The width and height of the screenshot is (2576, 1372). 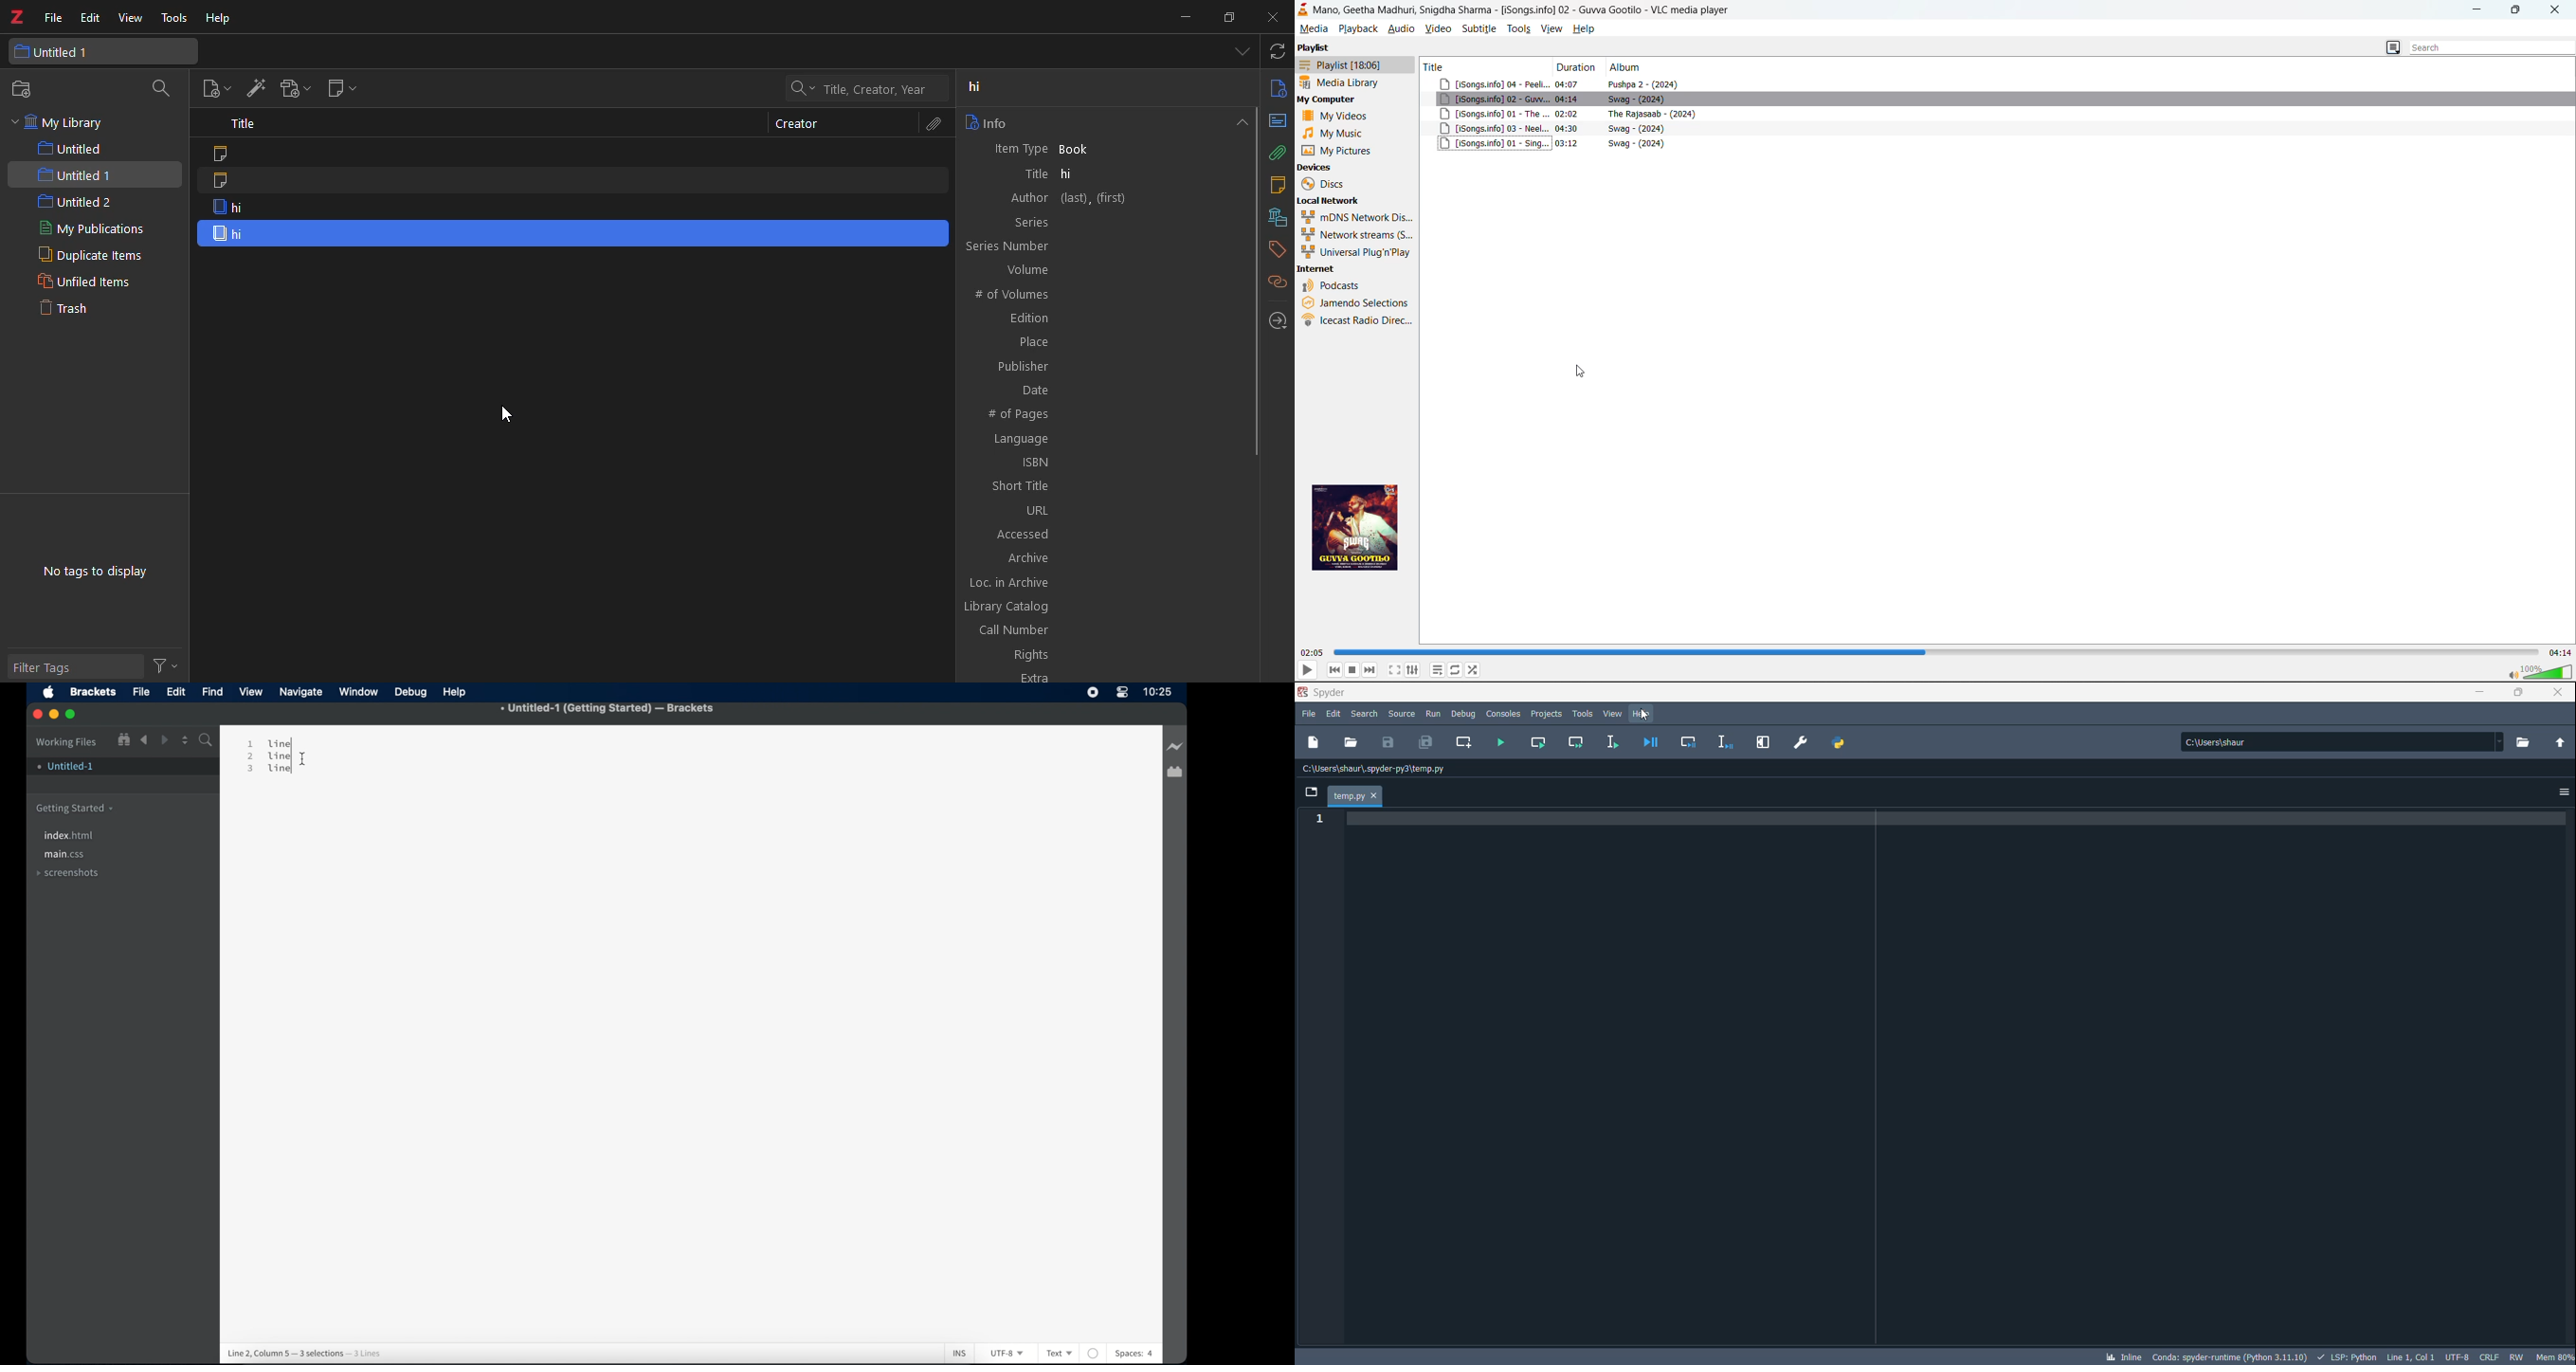 What do you see at coordinates (1024, 318) in the screenshot?
I see `edition` at bounding box center [1024, 318].